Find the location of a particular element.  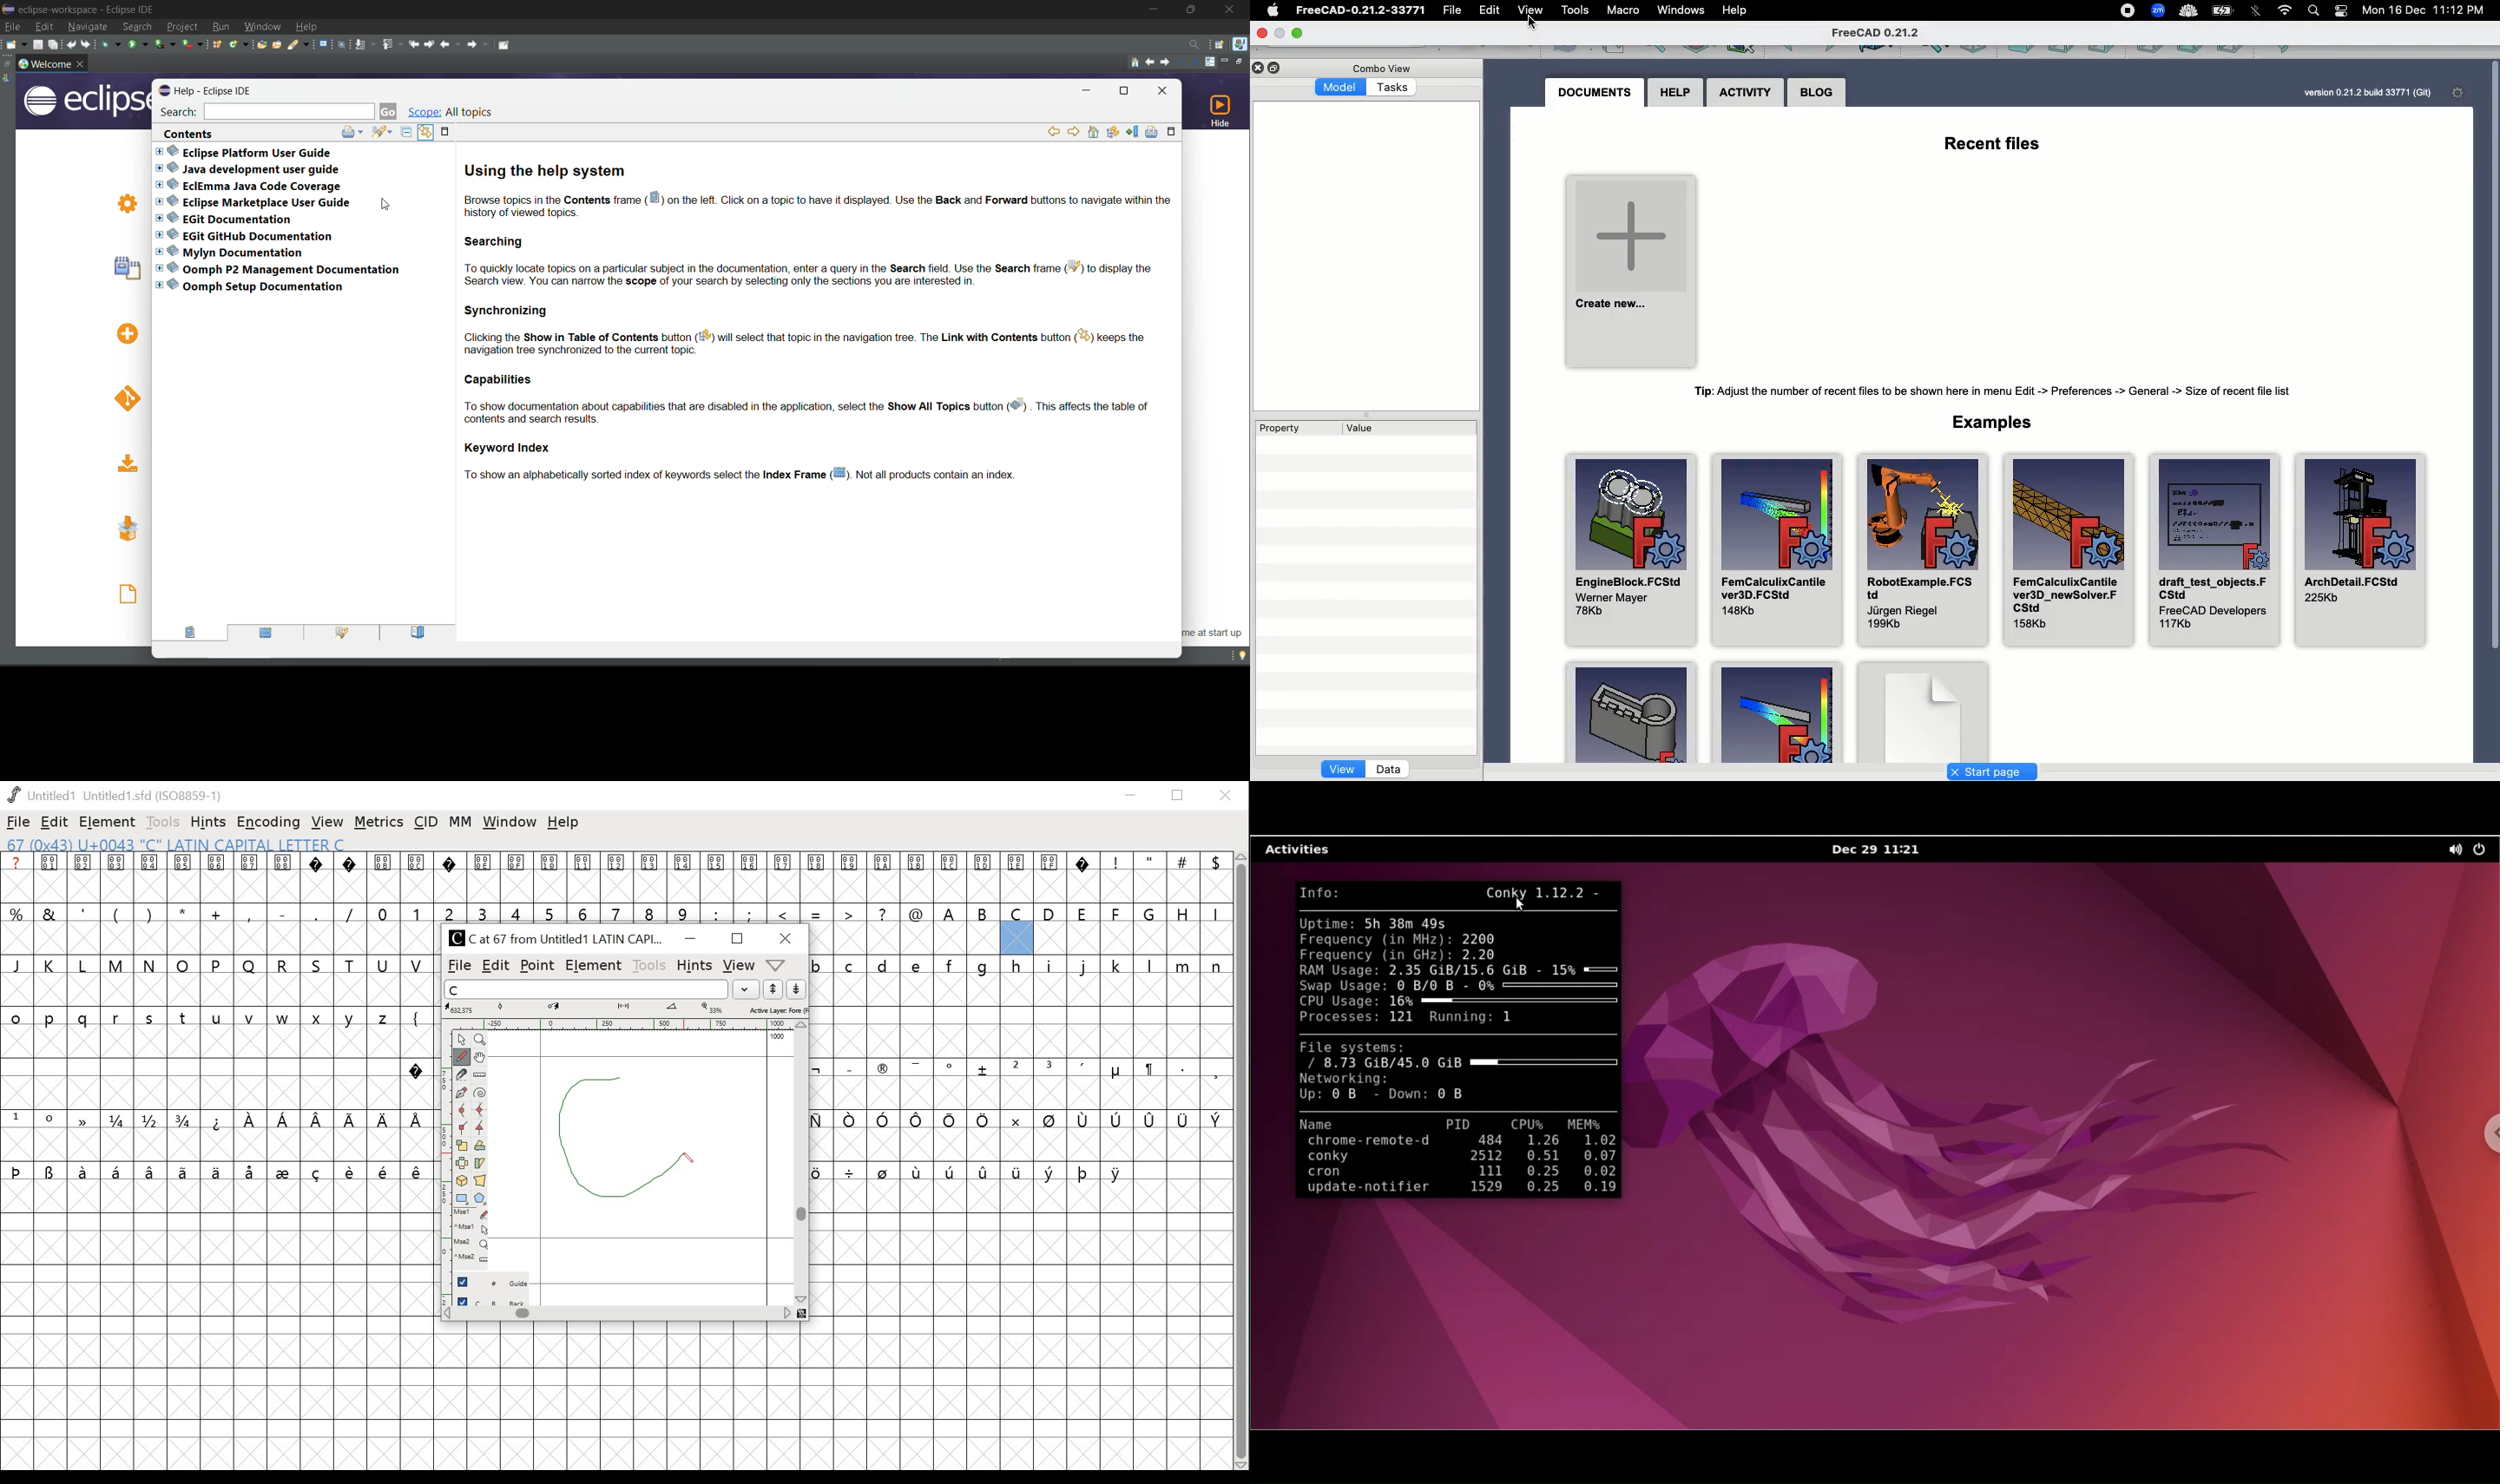

next edit location is located at coordinates (433, 46).